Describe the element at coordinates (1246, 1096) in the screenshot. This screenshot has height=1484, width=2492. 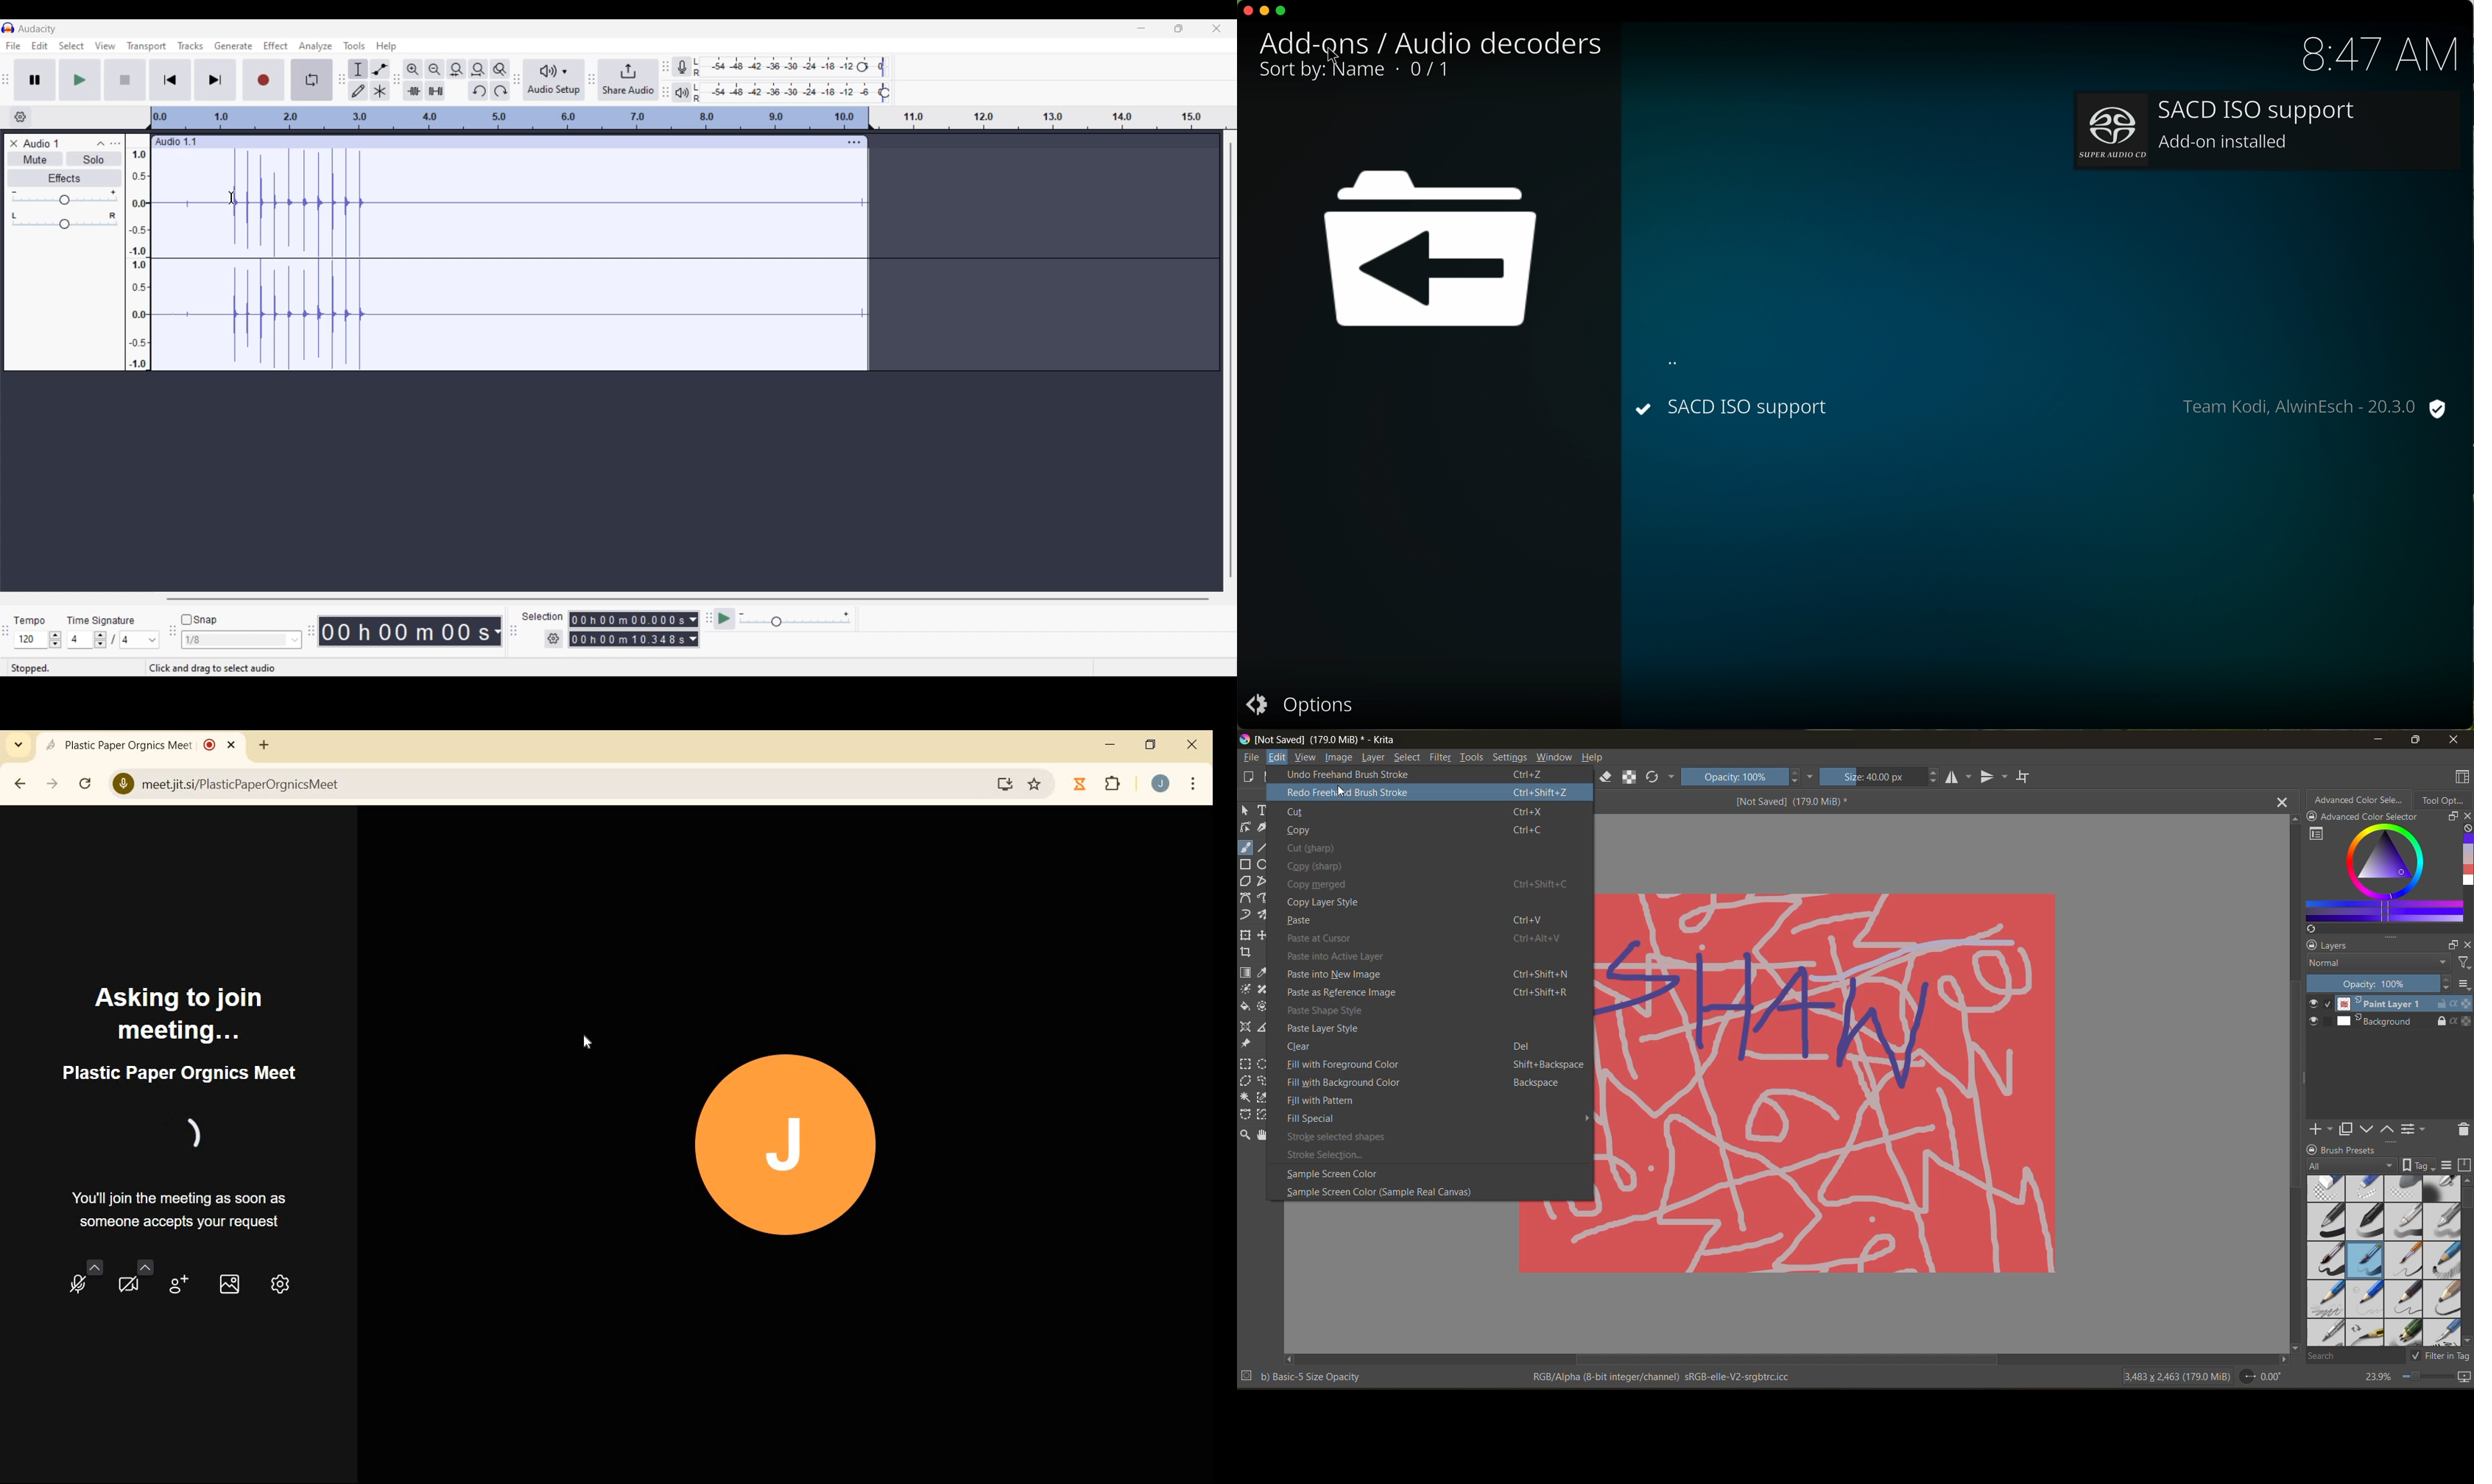
I see `contiguous selection tool` at that location.